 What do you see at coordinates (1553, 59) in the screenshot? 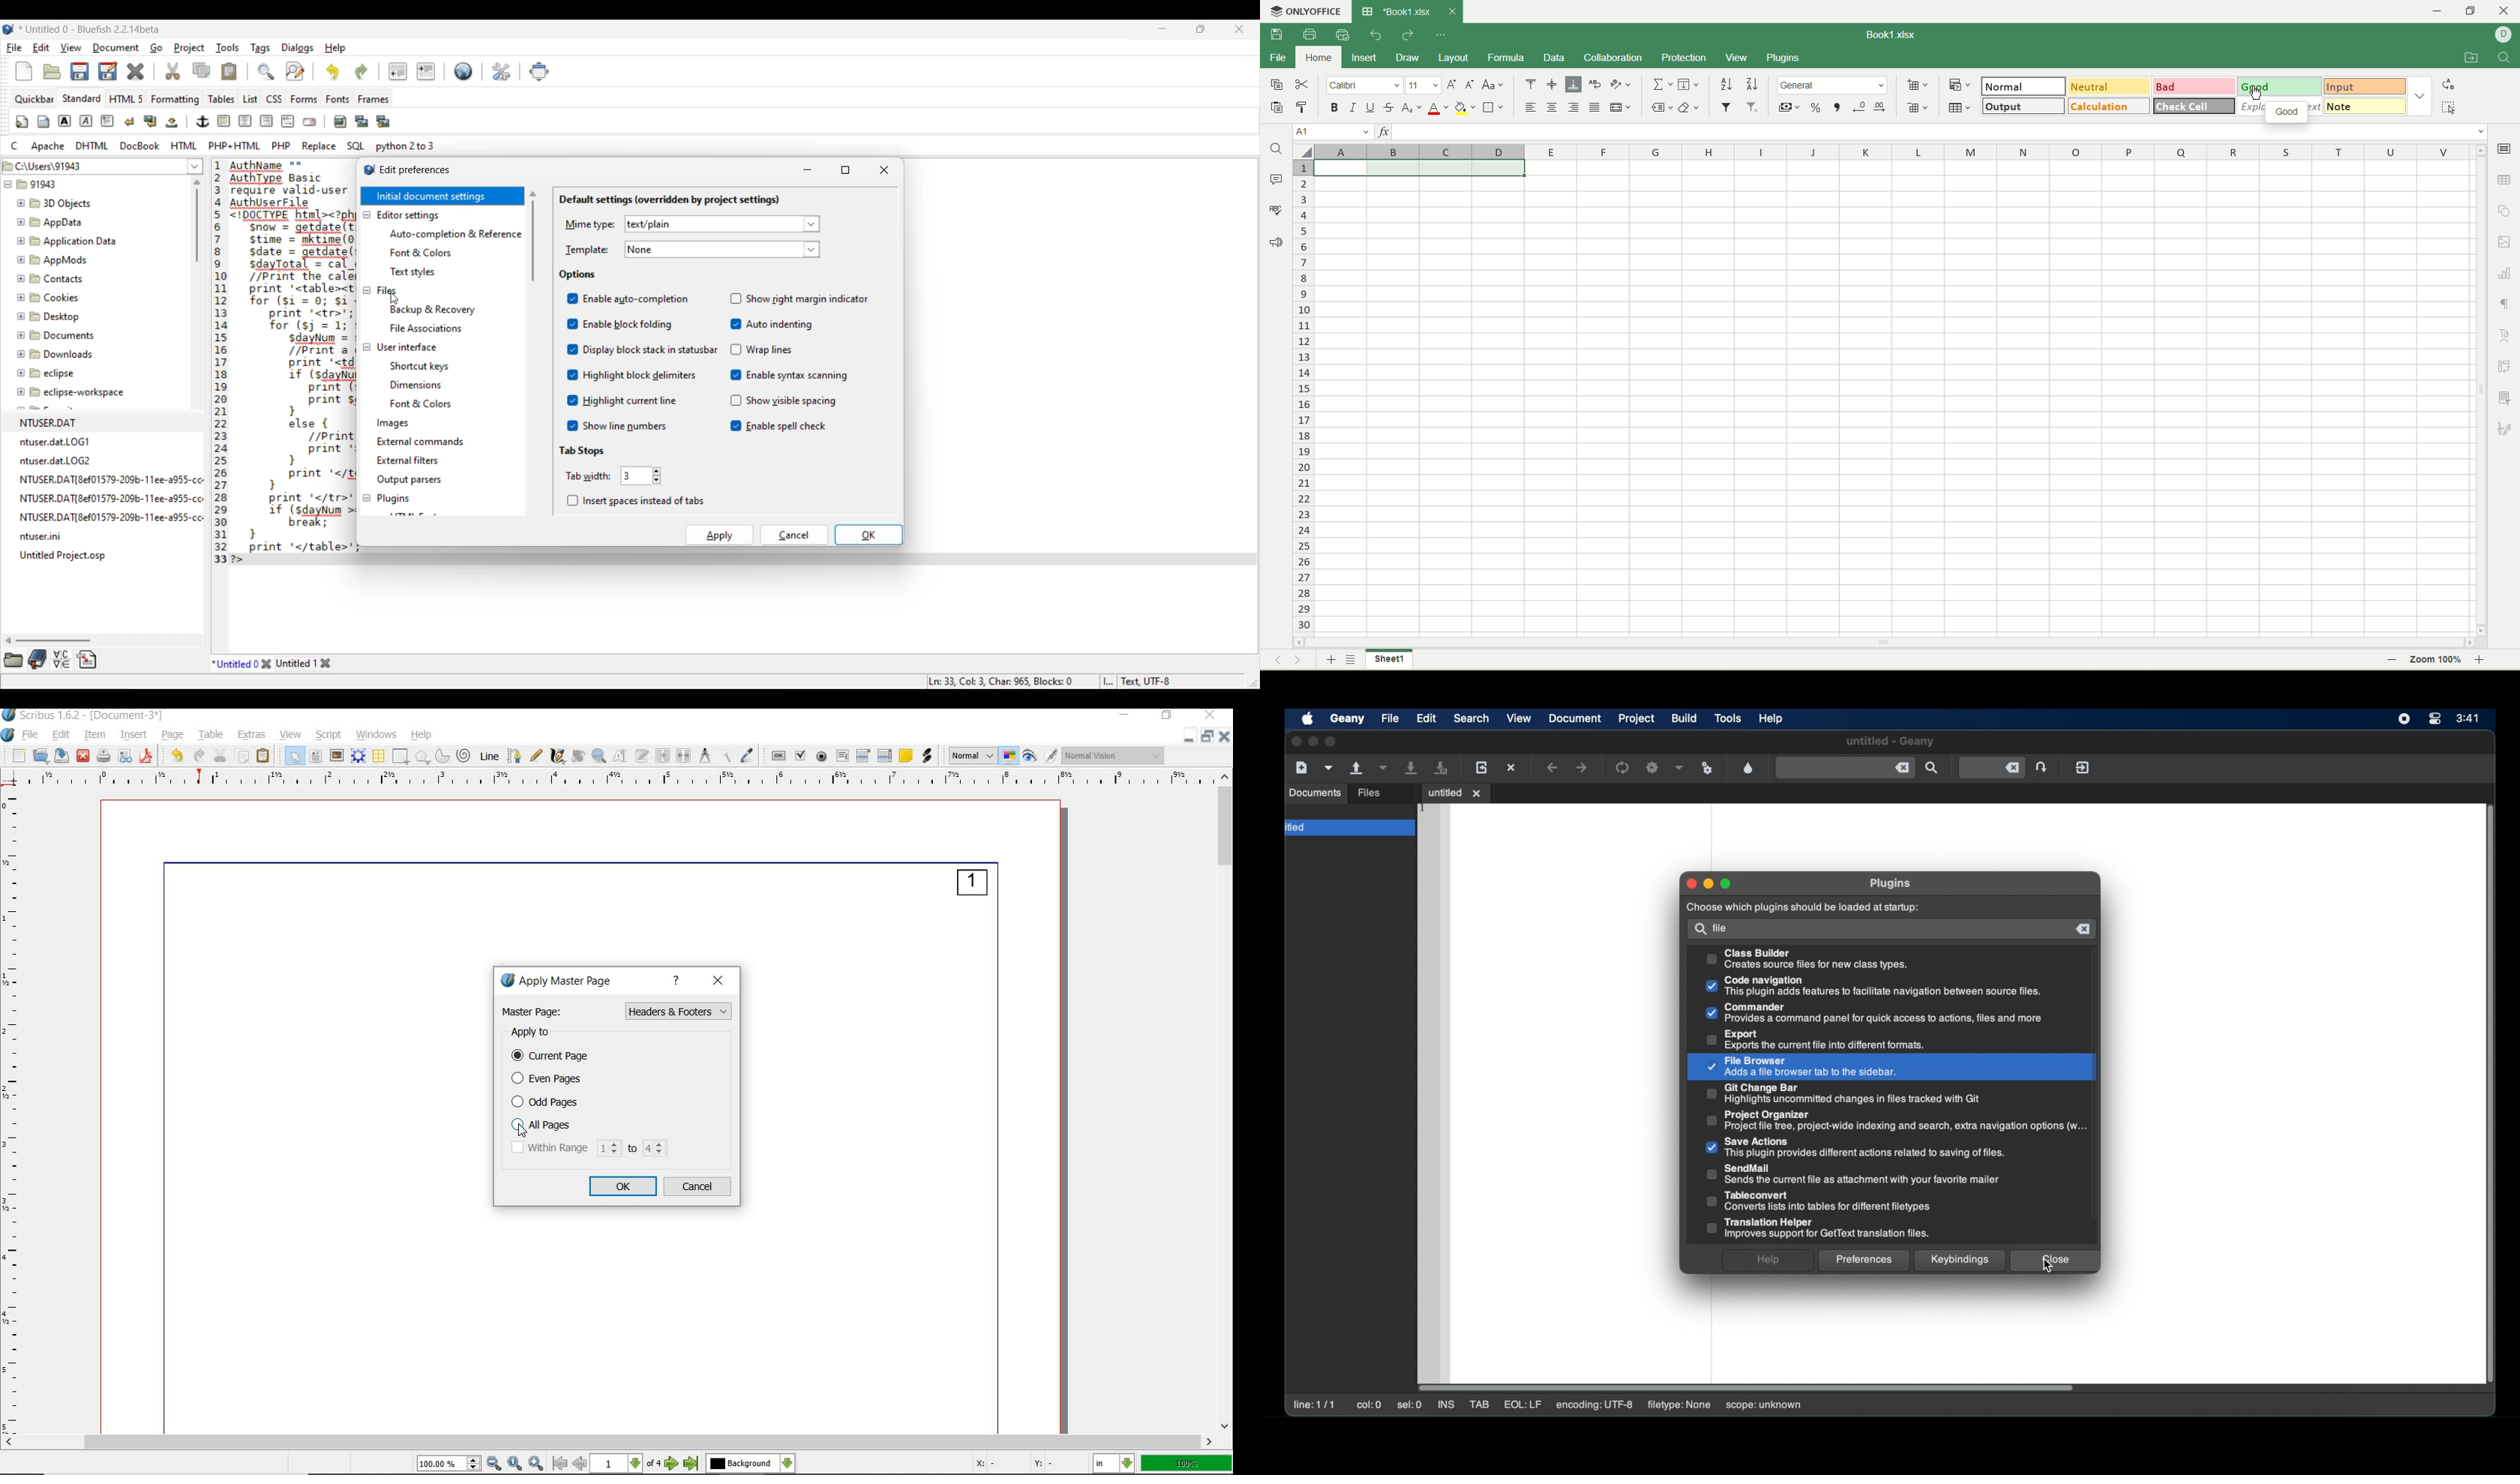
I see `data` at bounding box center [1553, 59].